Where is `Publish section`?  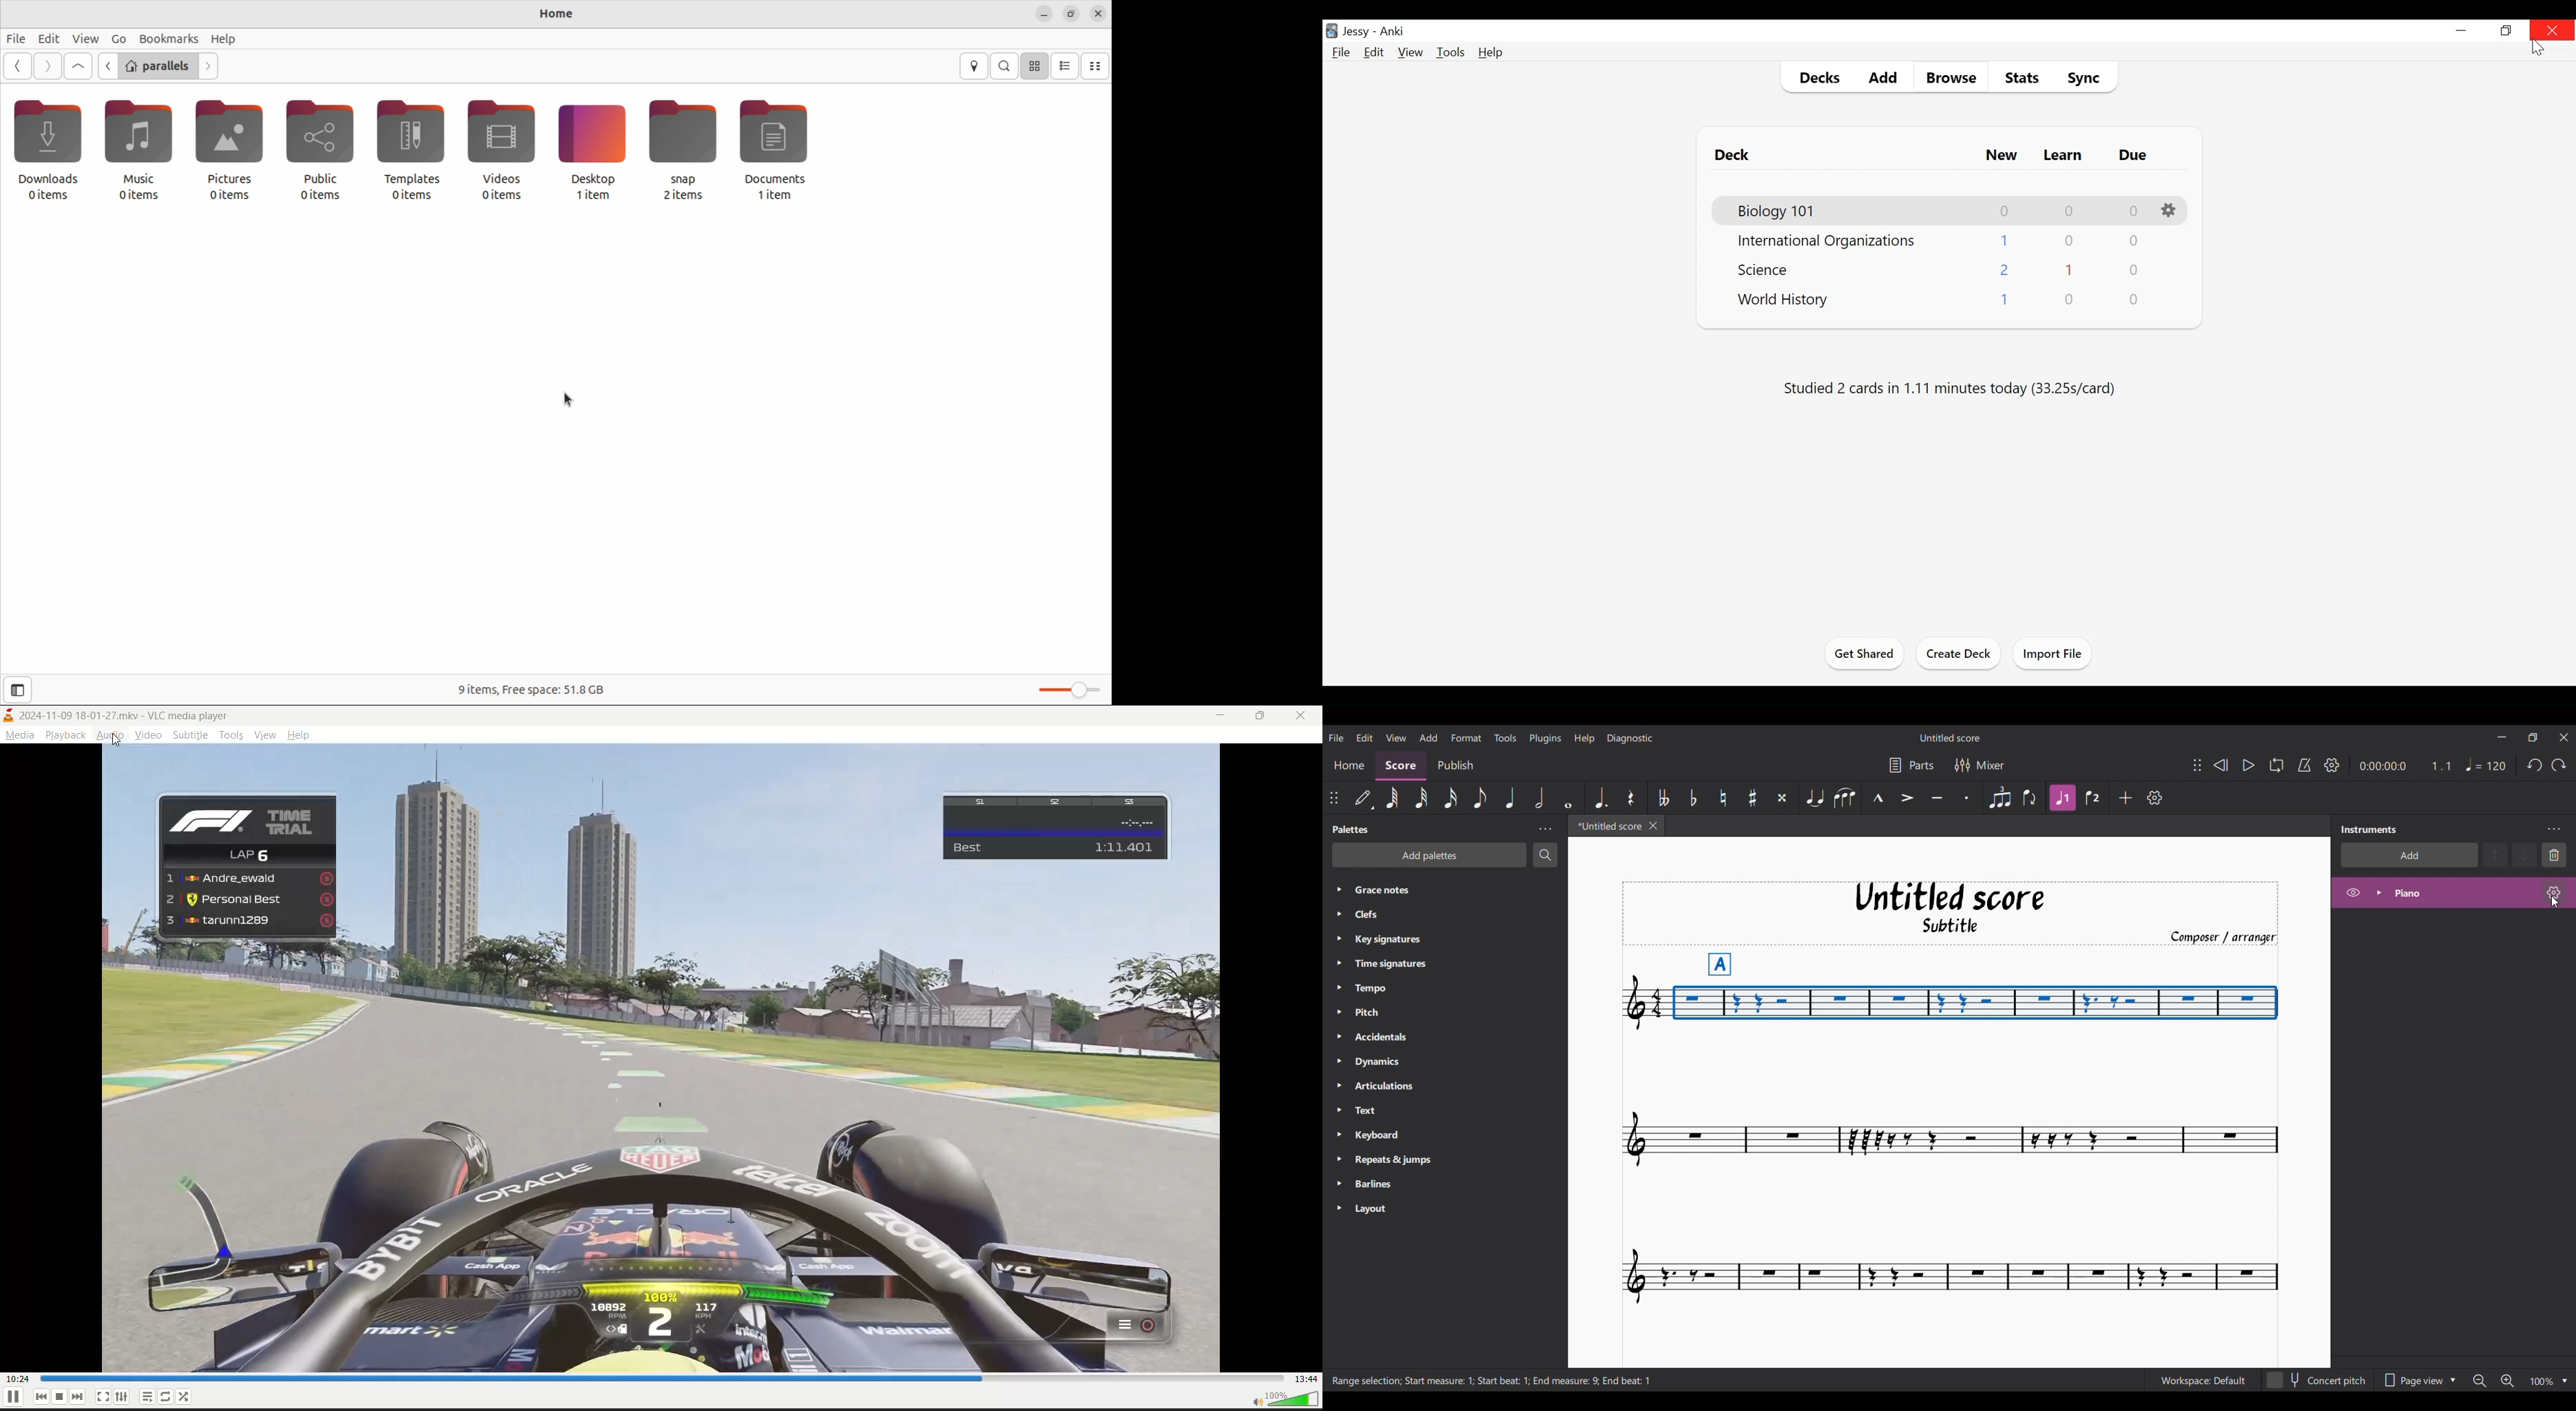 Publish section is located at coordinates (1457, 763).